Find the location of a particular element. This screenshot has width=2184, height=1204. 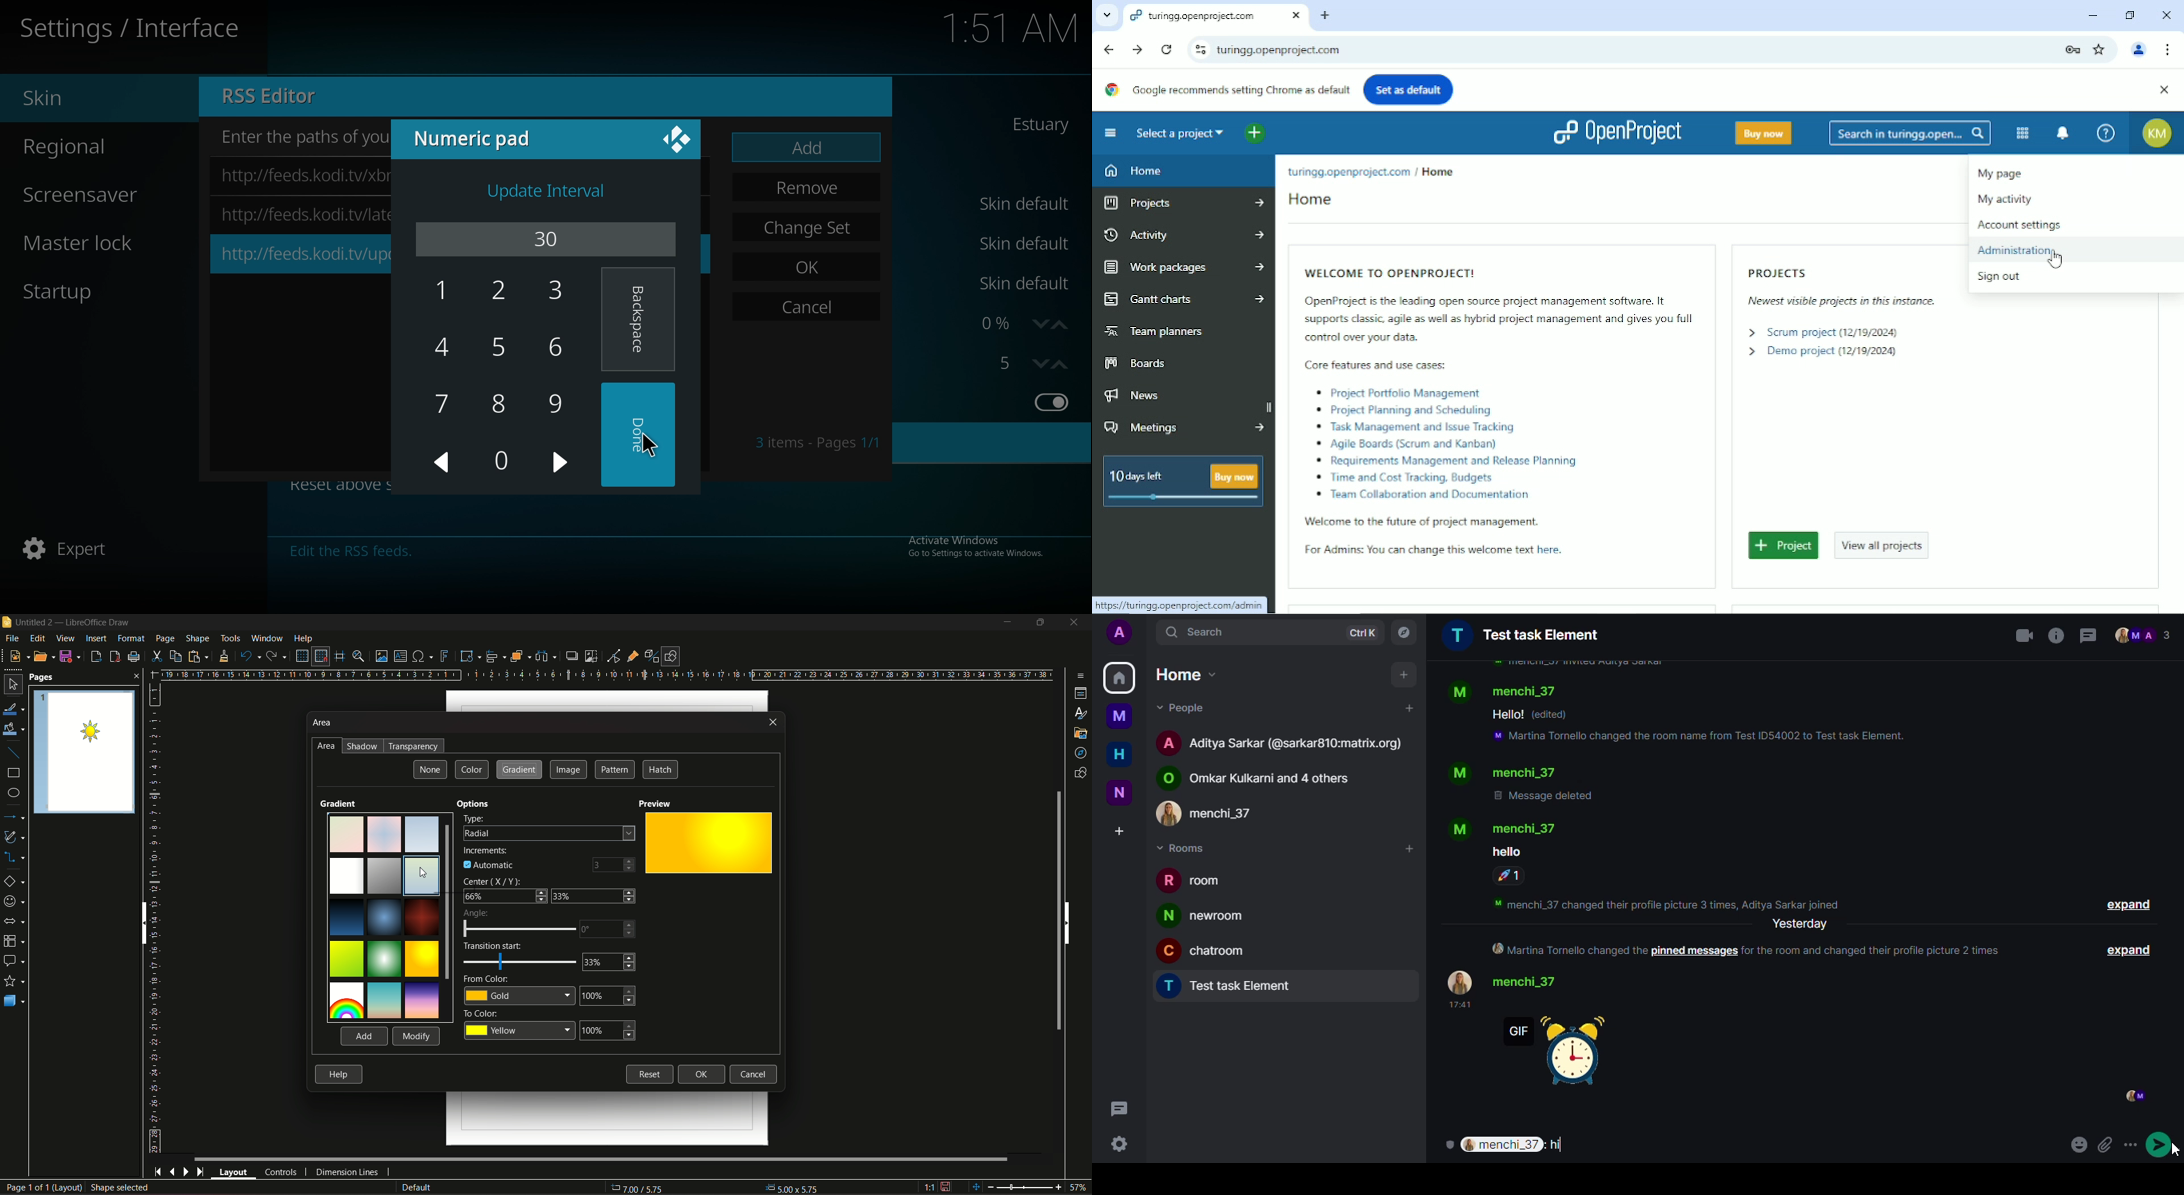

message deleted is located at coordinates (1546, 796).